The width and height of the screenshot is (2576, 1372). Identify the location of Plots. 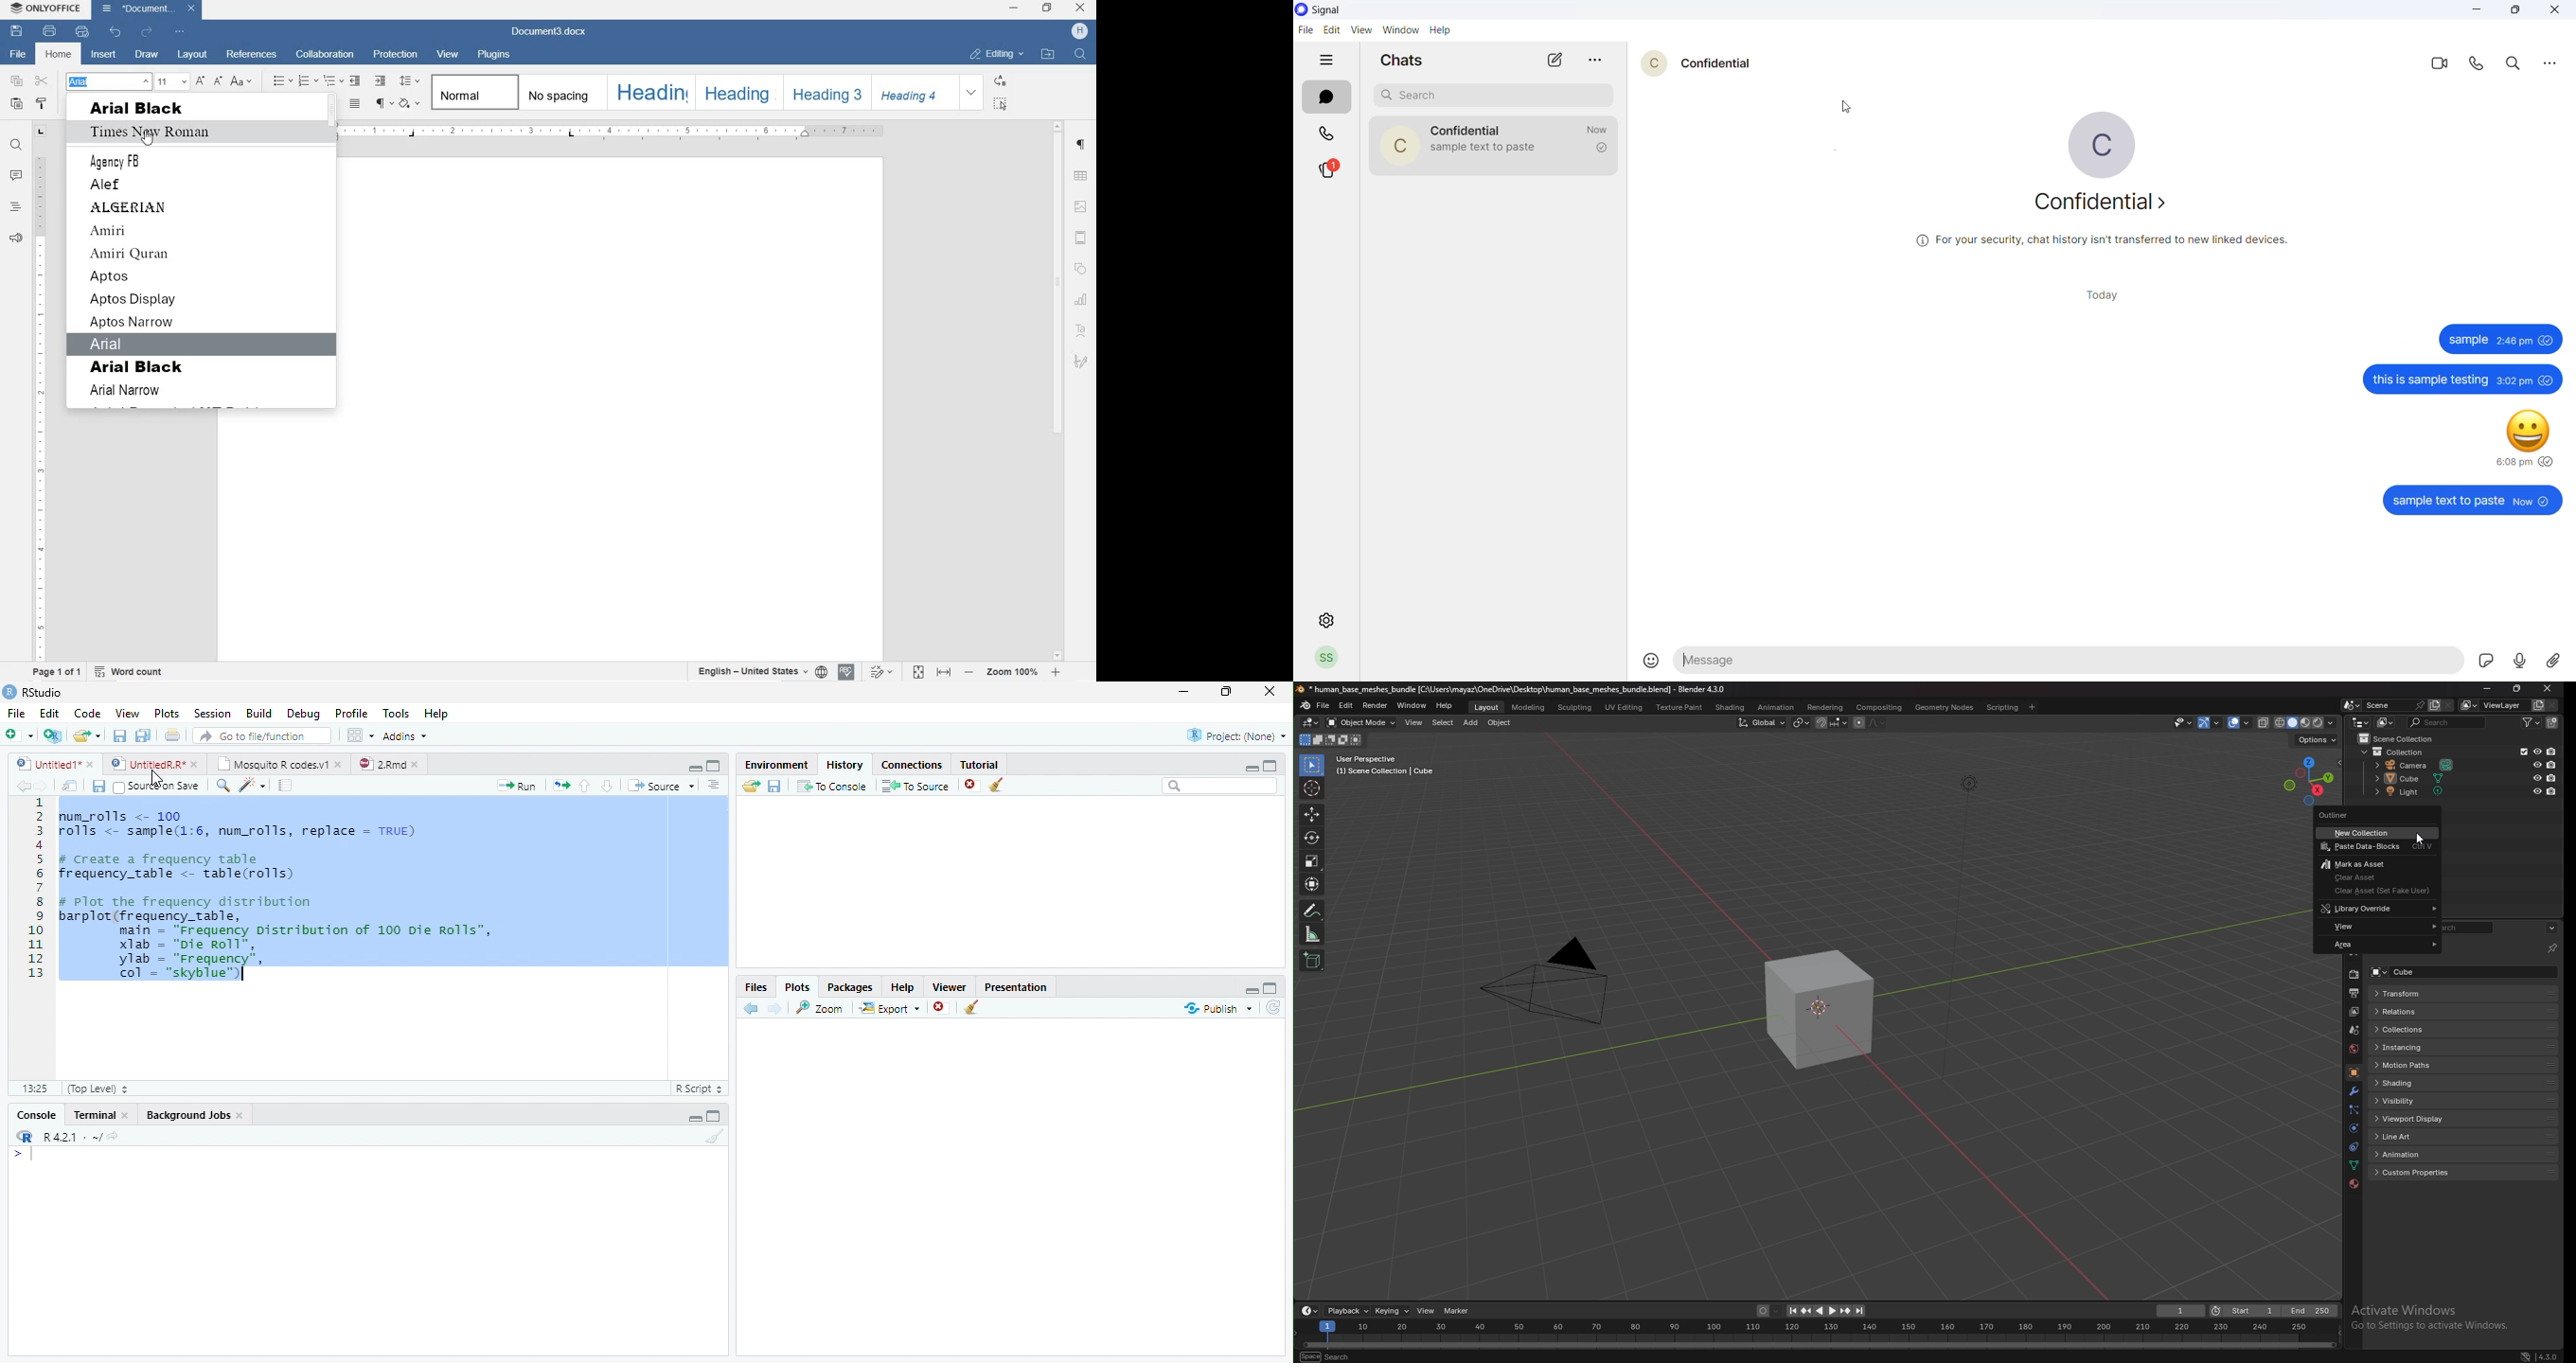
(168, 712).